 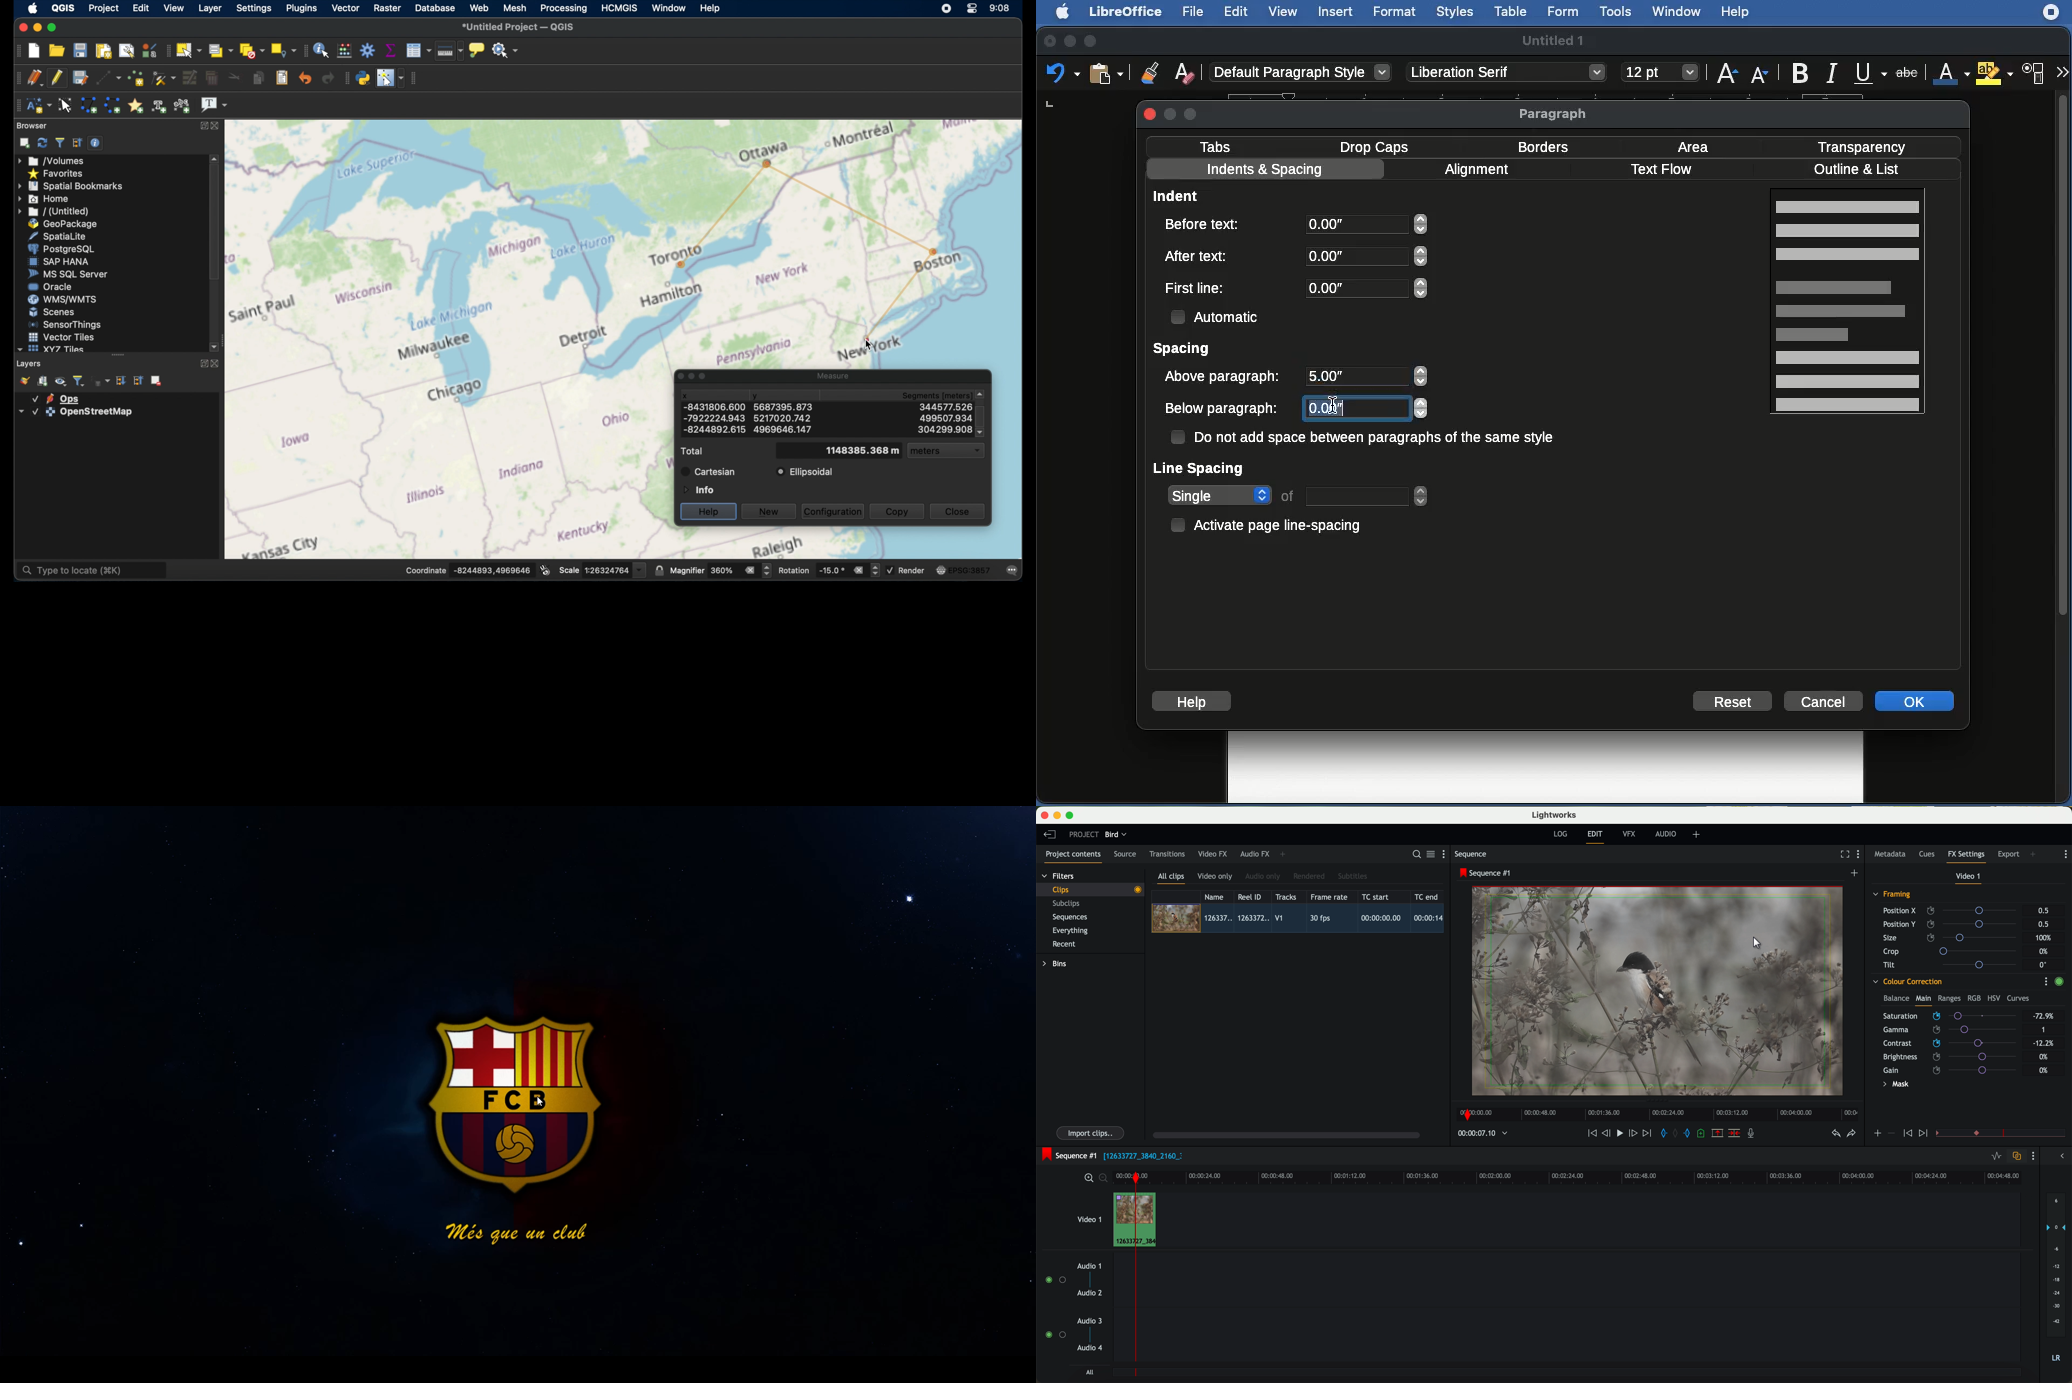 I want to click on video 1, so click(x=1969, y=878).